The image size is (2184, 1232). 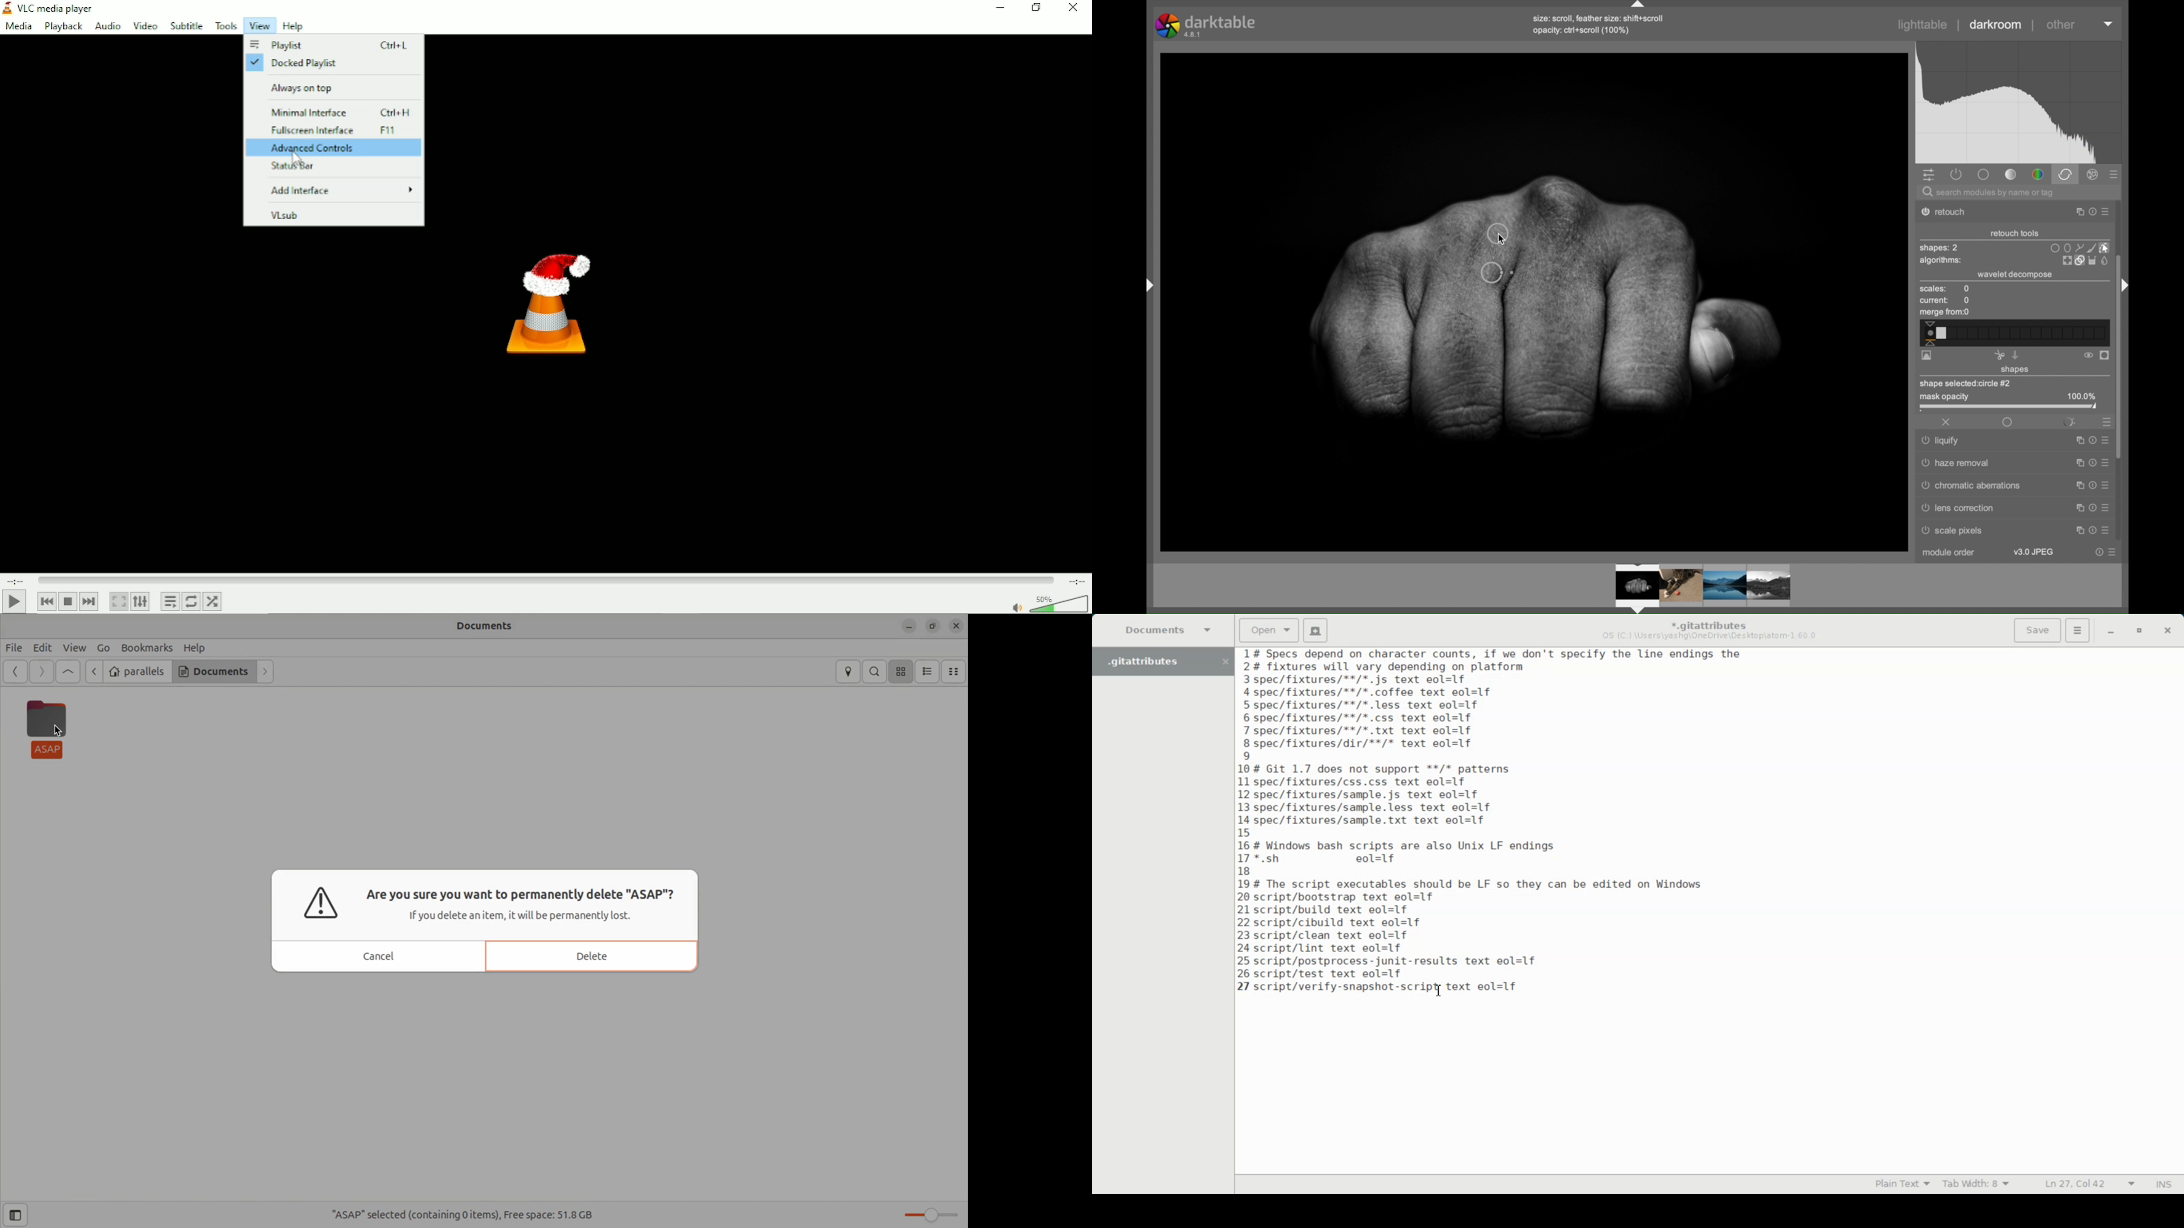 I want to click on scroll box, so click(x=2121, y=362).